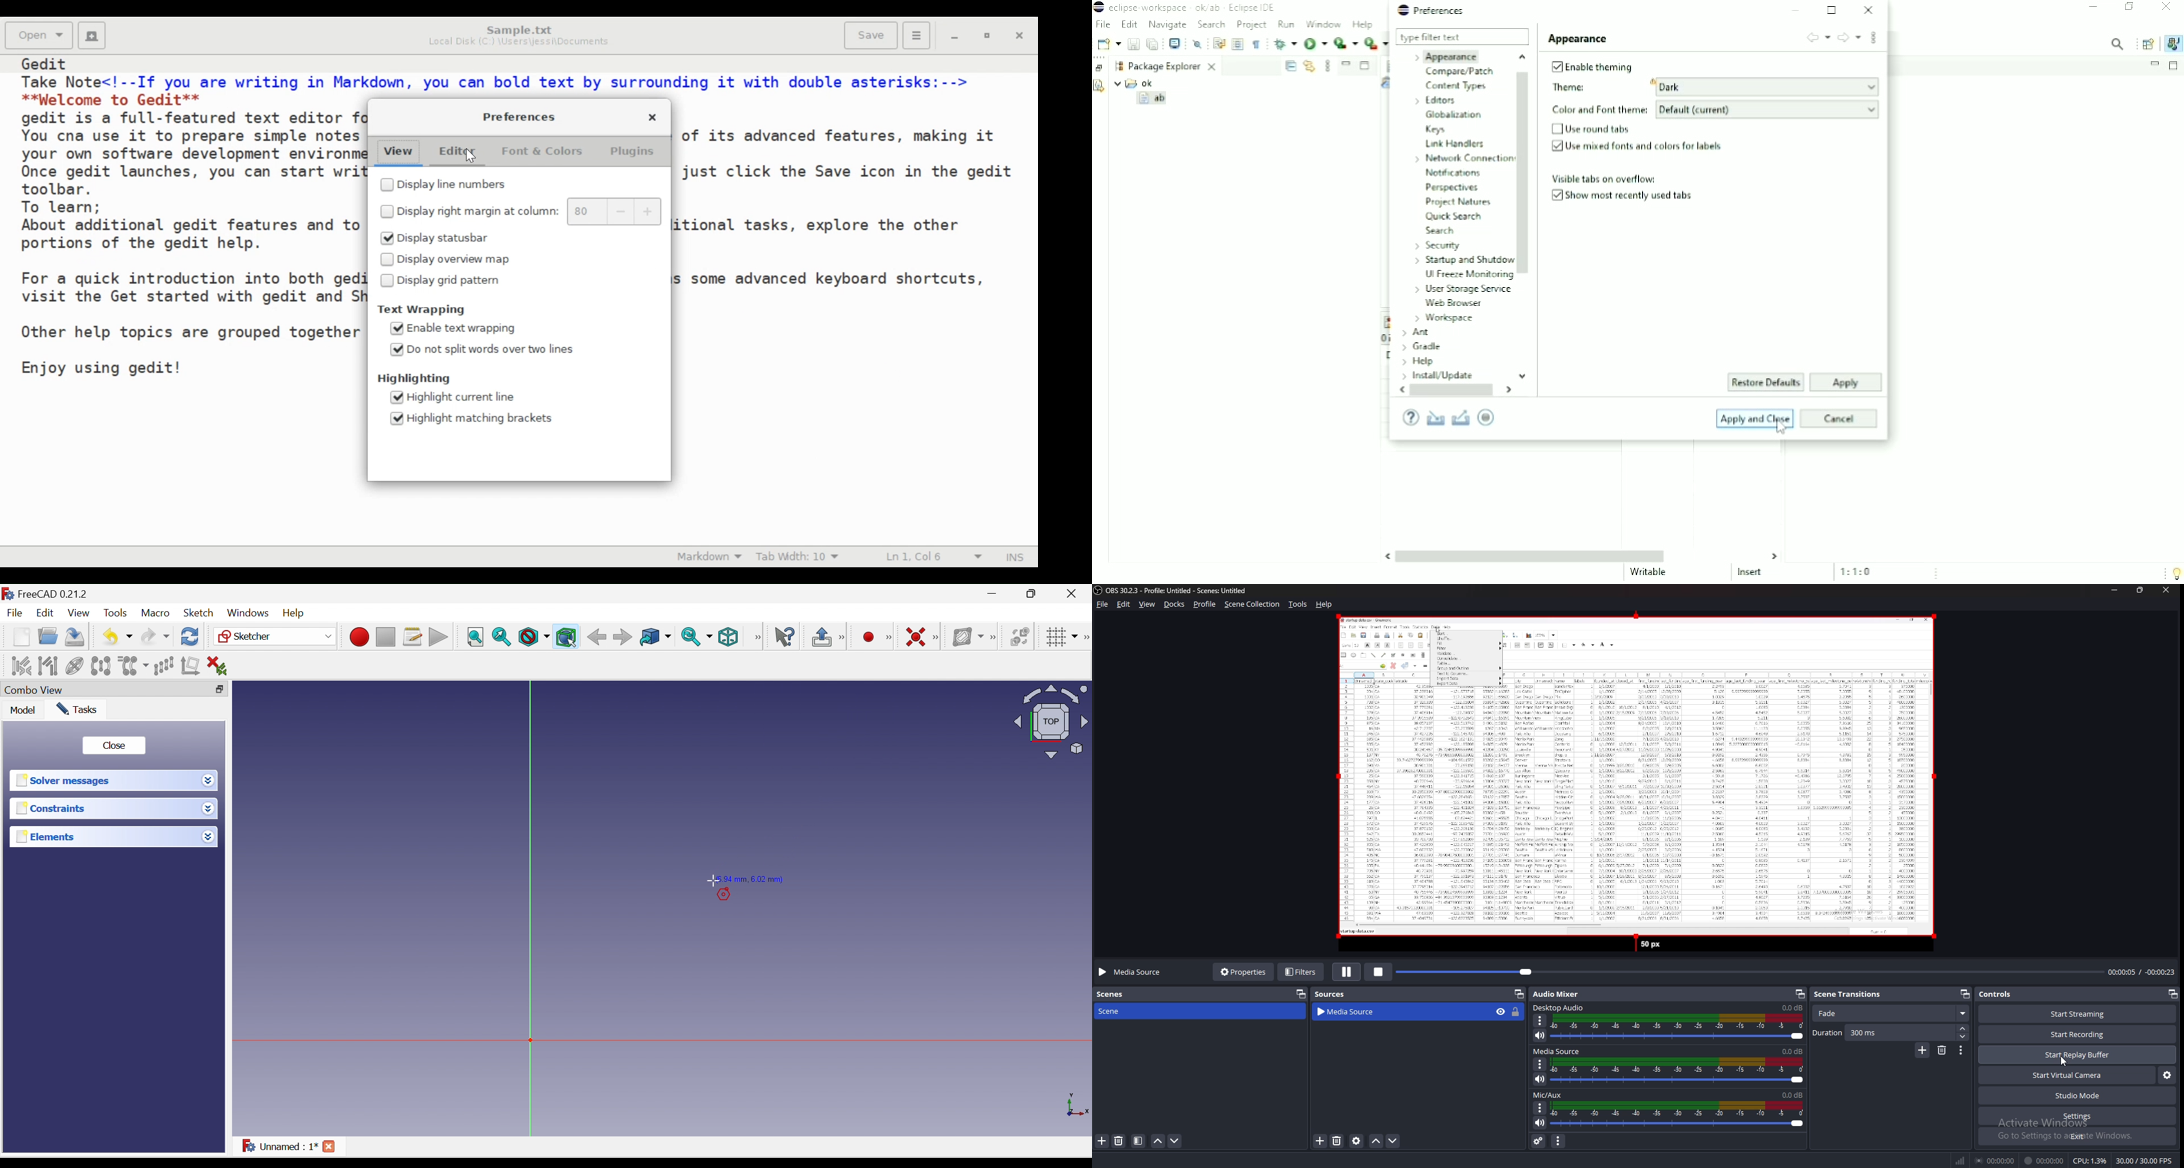 This screenshot has height=1176, width=2184. Describe the element at coordinates (567, 637) in the screenshot. I see `Bounding box` at that location.